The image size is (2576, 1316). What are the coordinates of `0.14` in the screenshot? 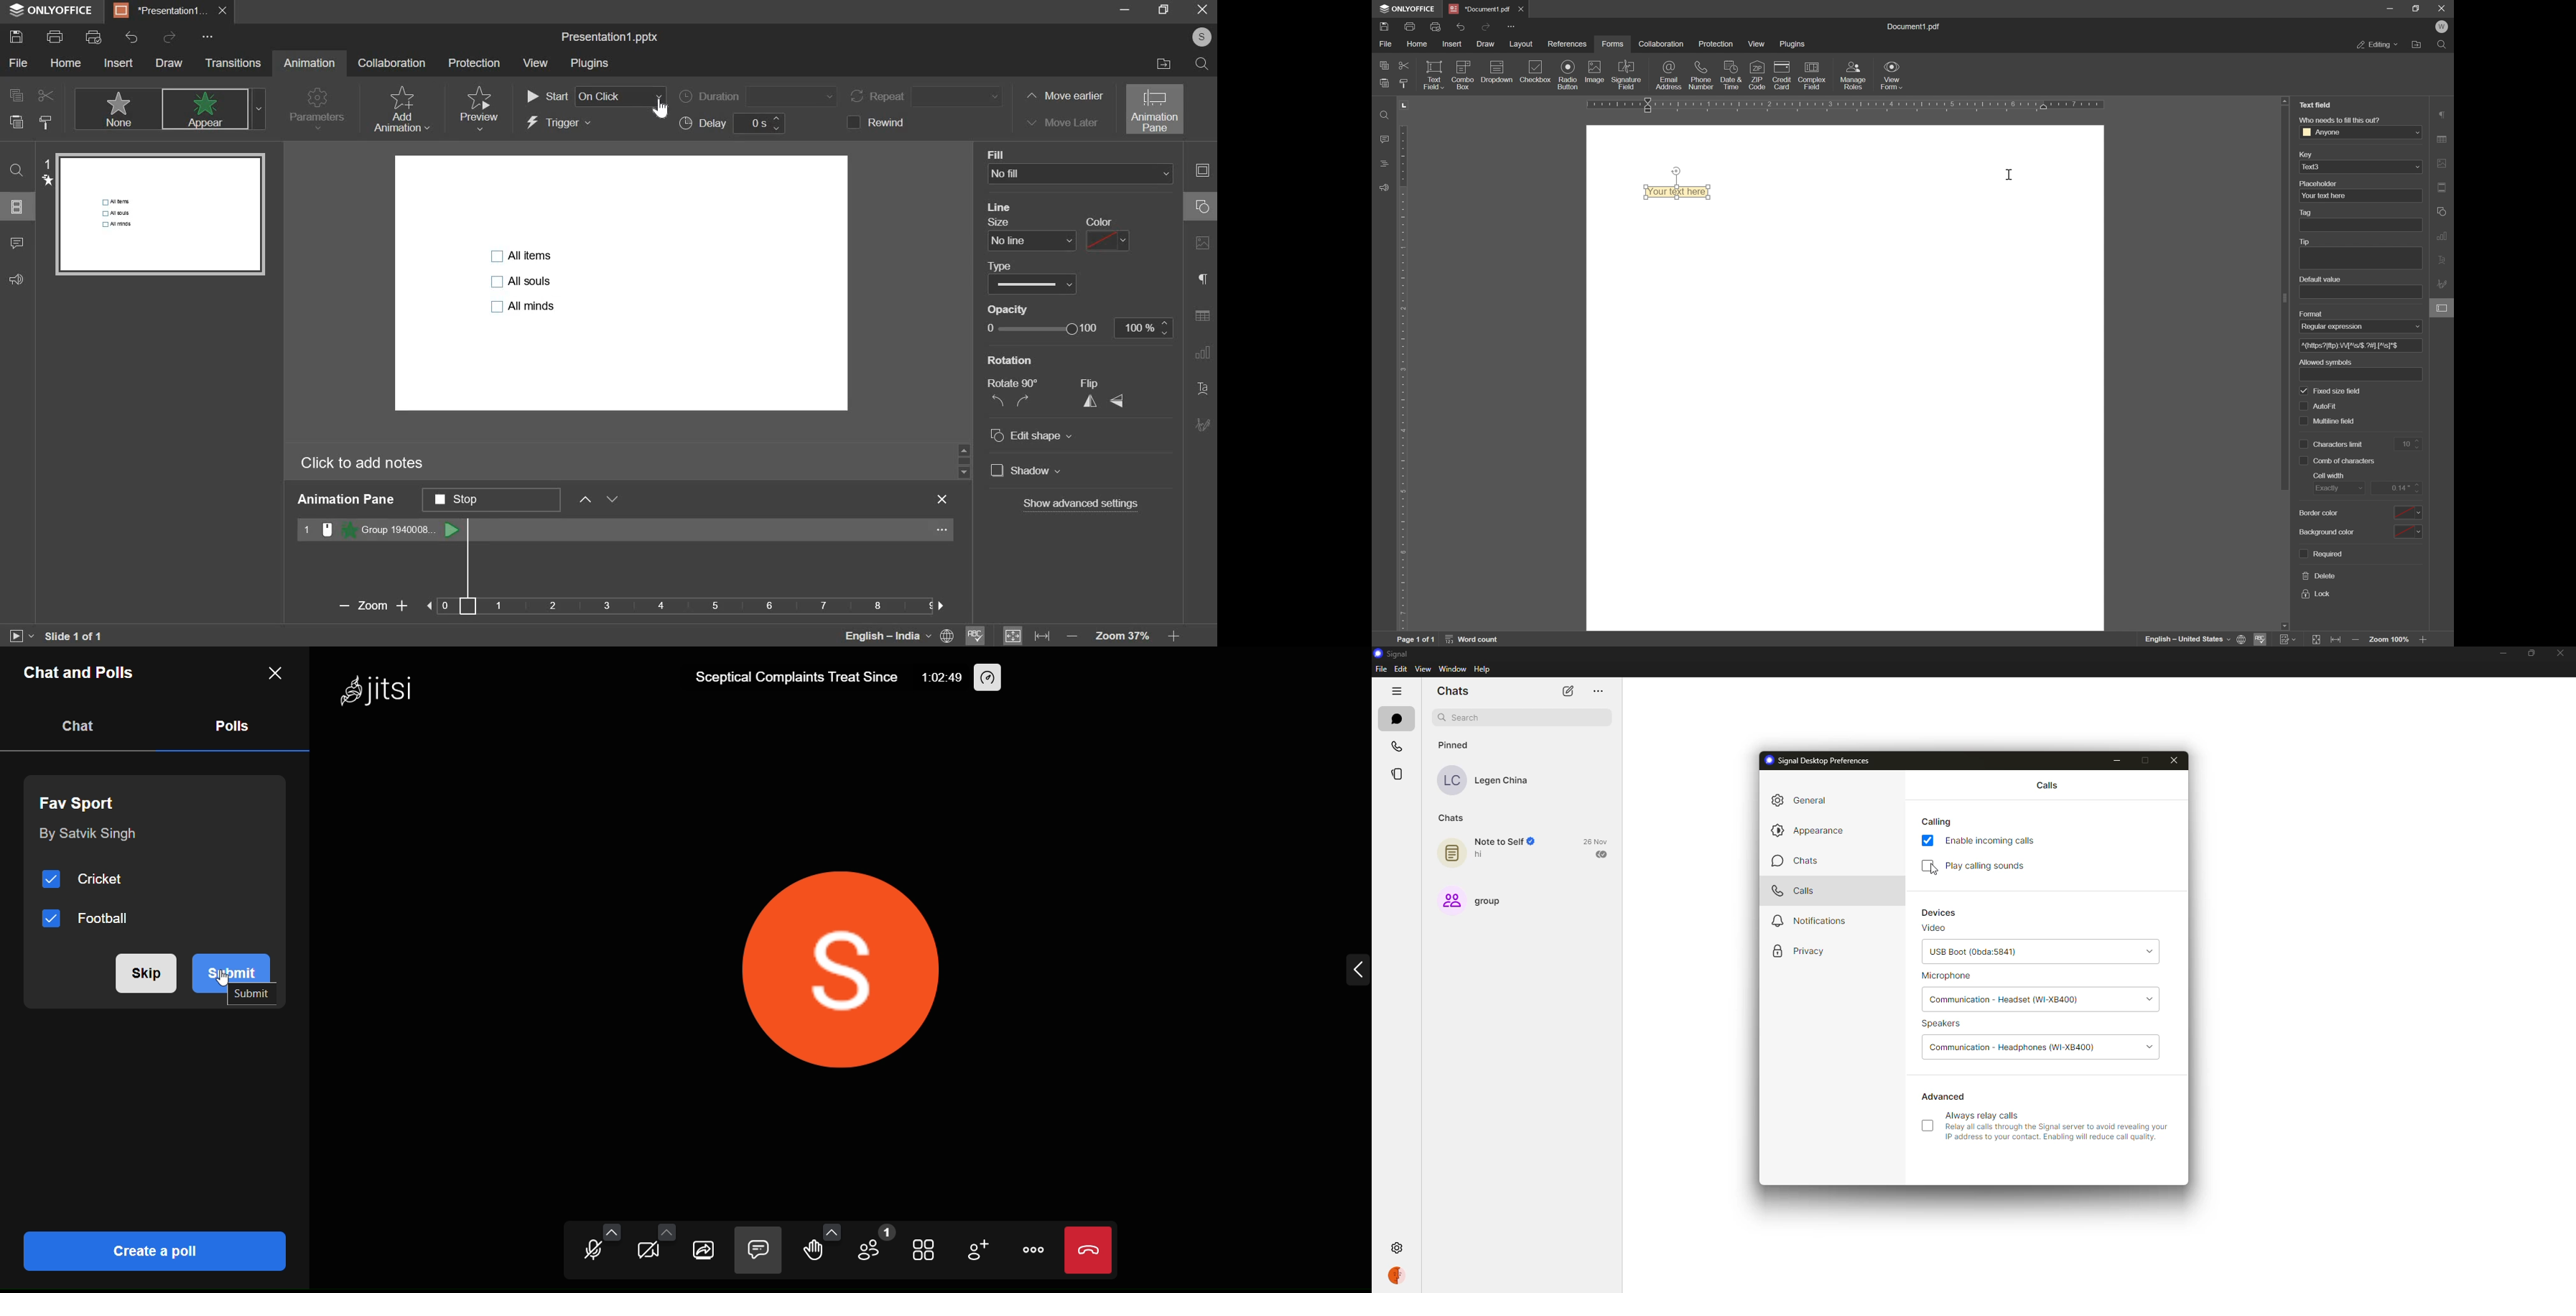 It's located at (2398, 488).